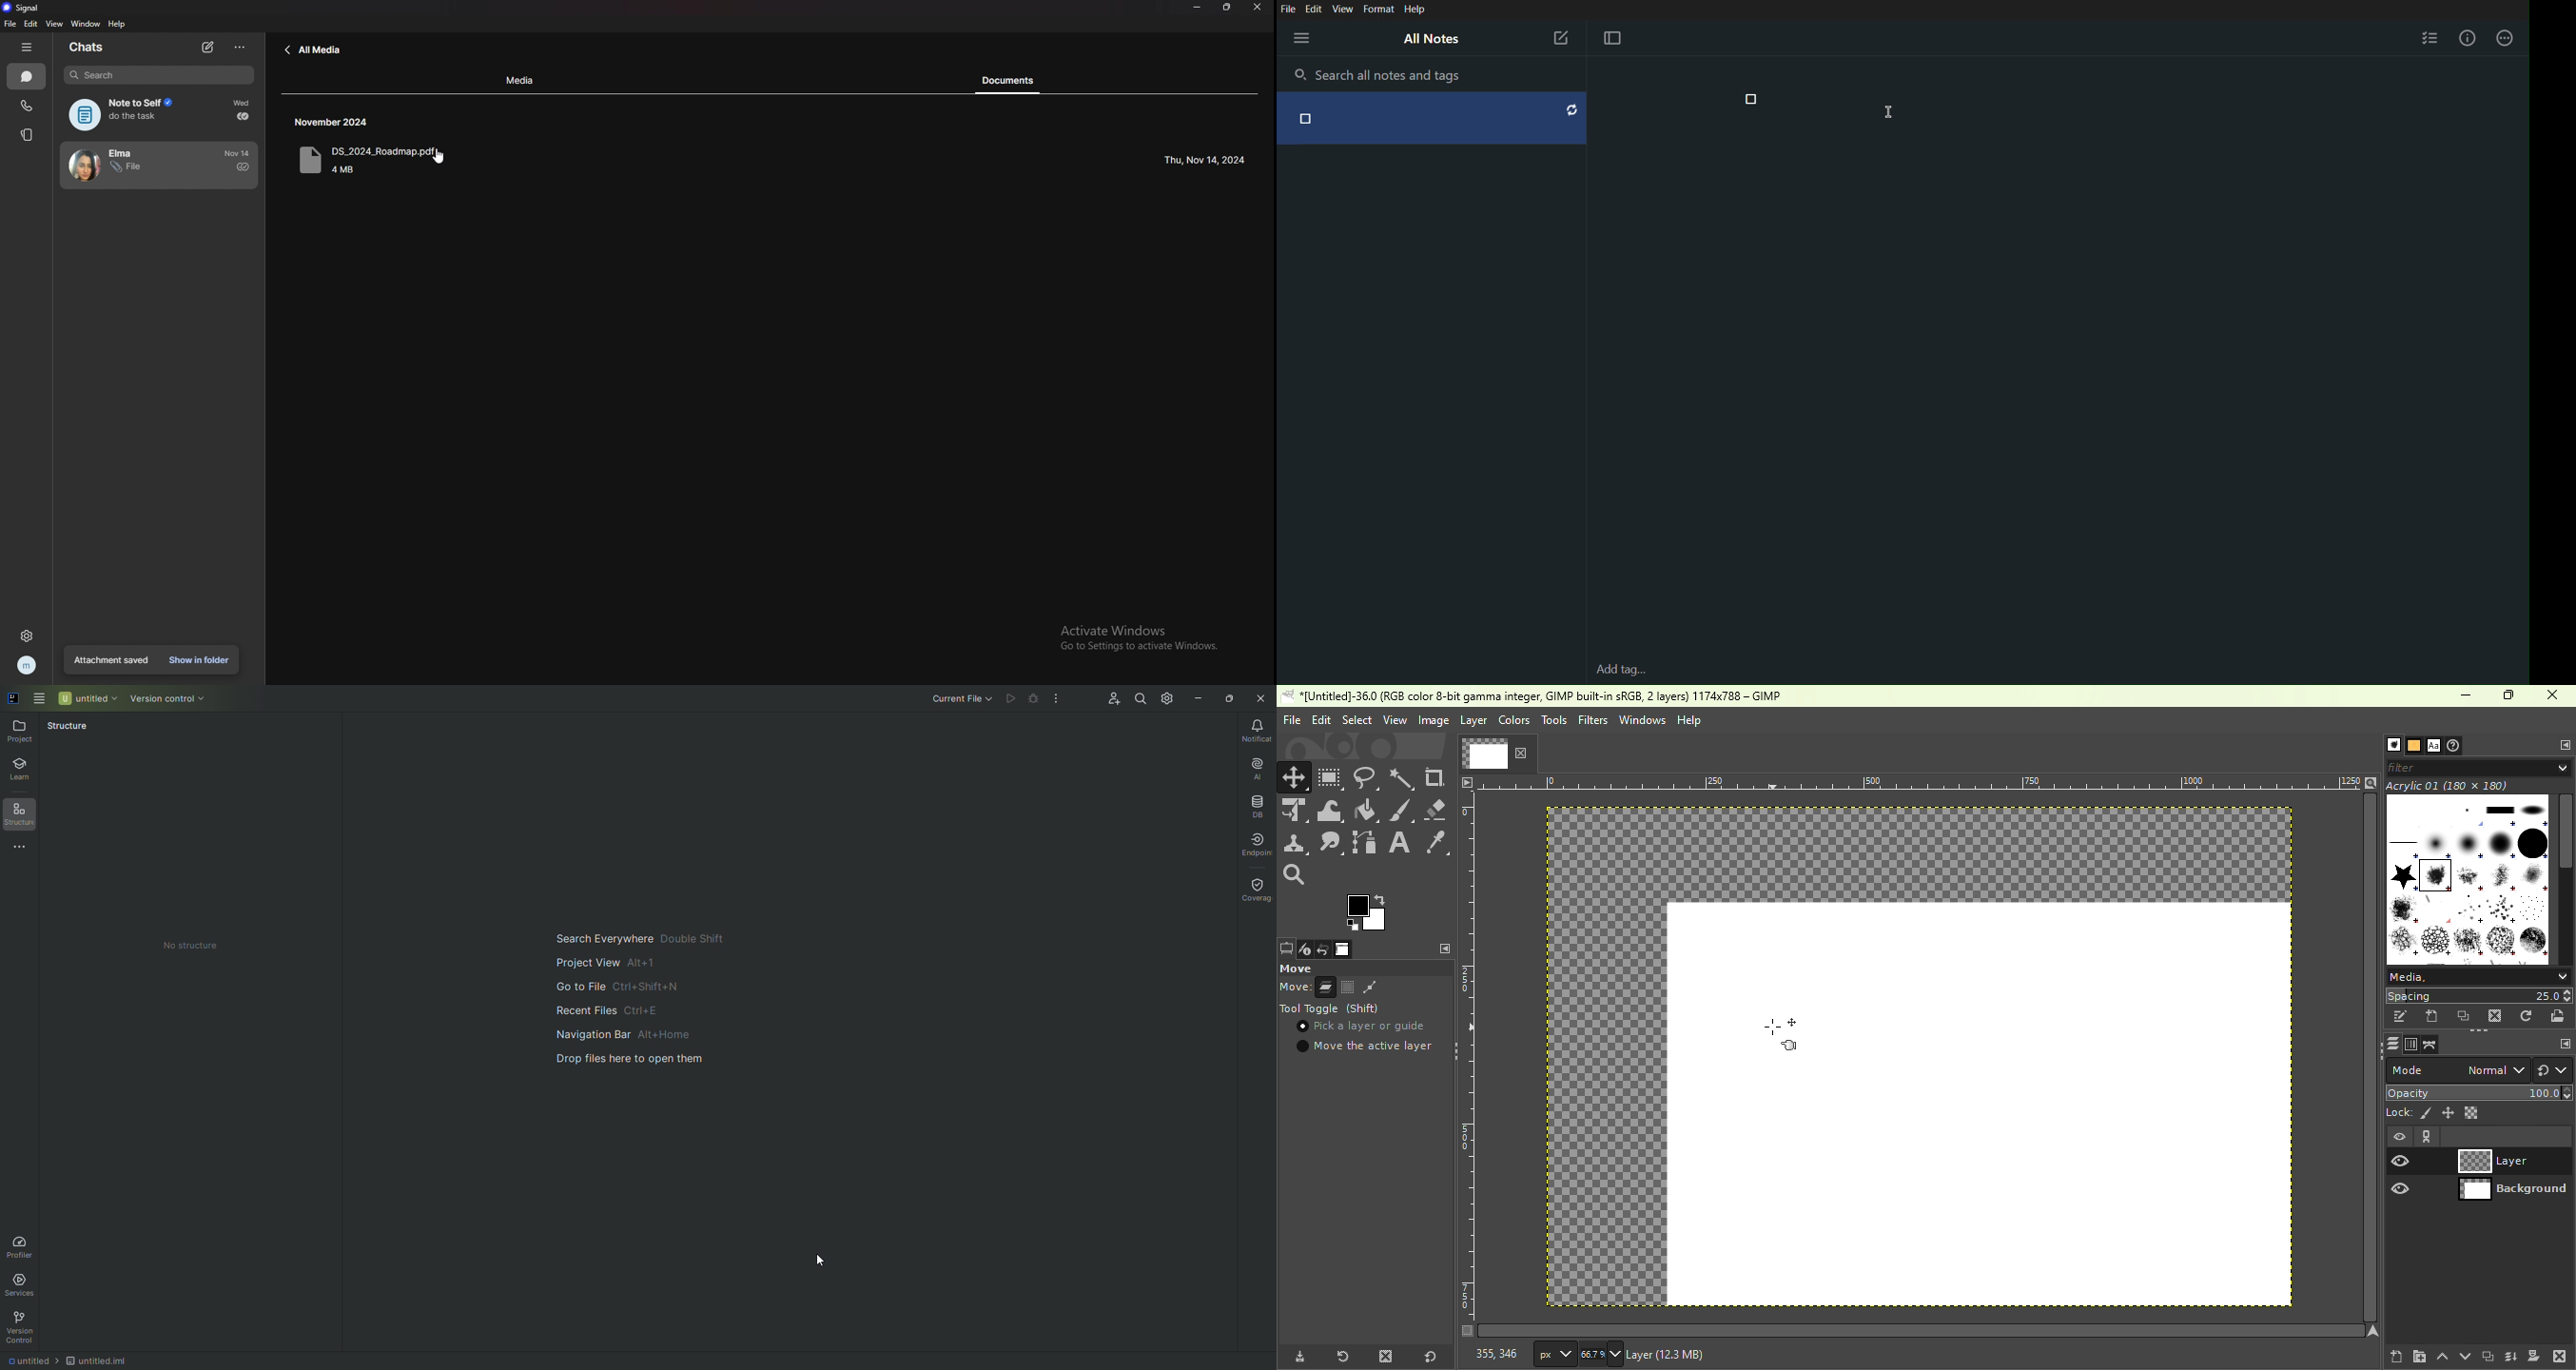 This screenshot has height=1372, width=2576. What do you see at coordinates (1302, 118) in the screenshot?
I see `checkbox` at bounding box center [1302, 118].